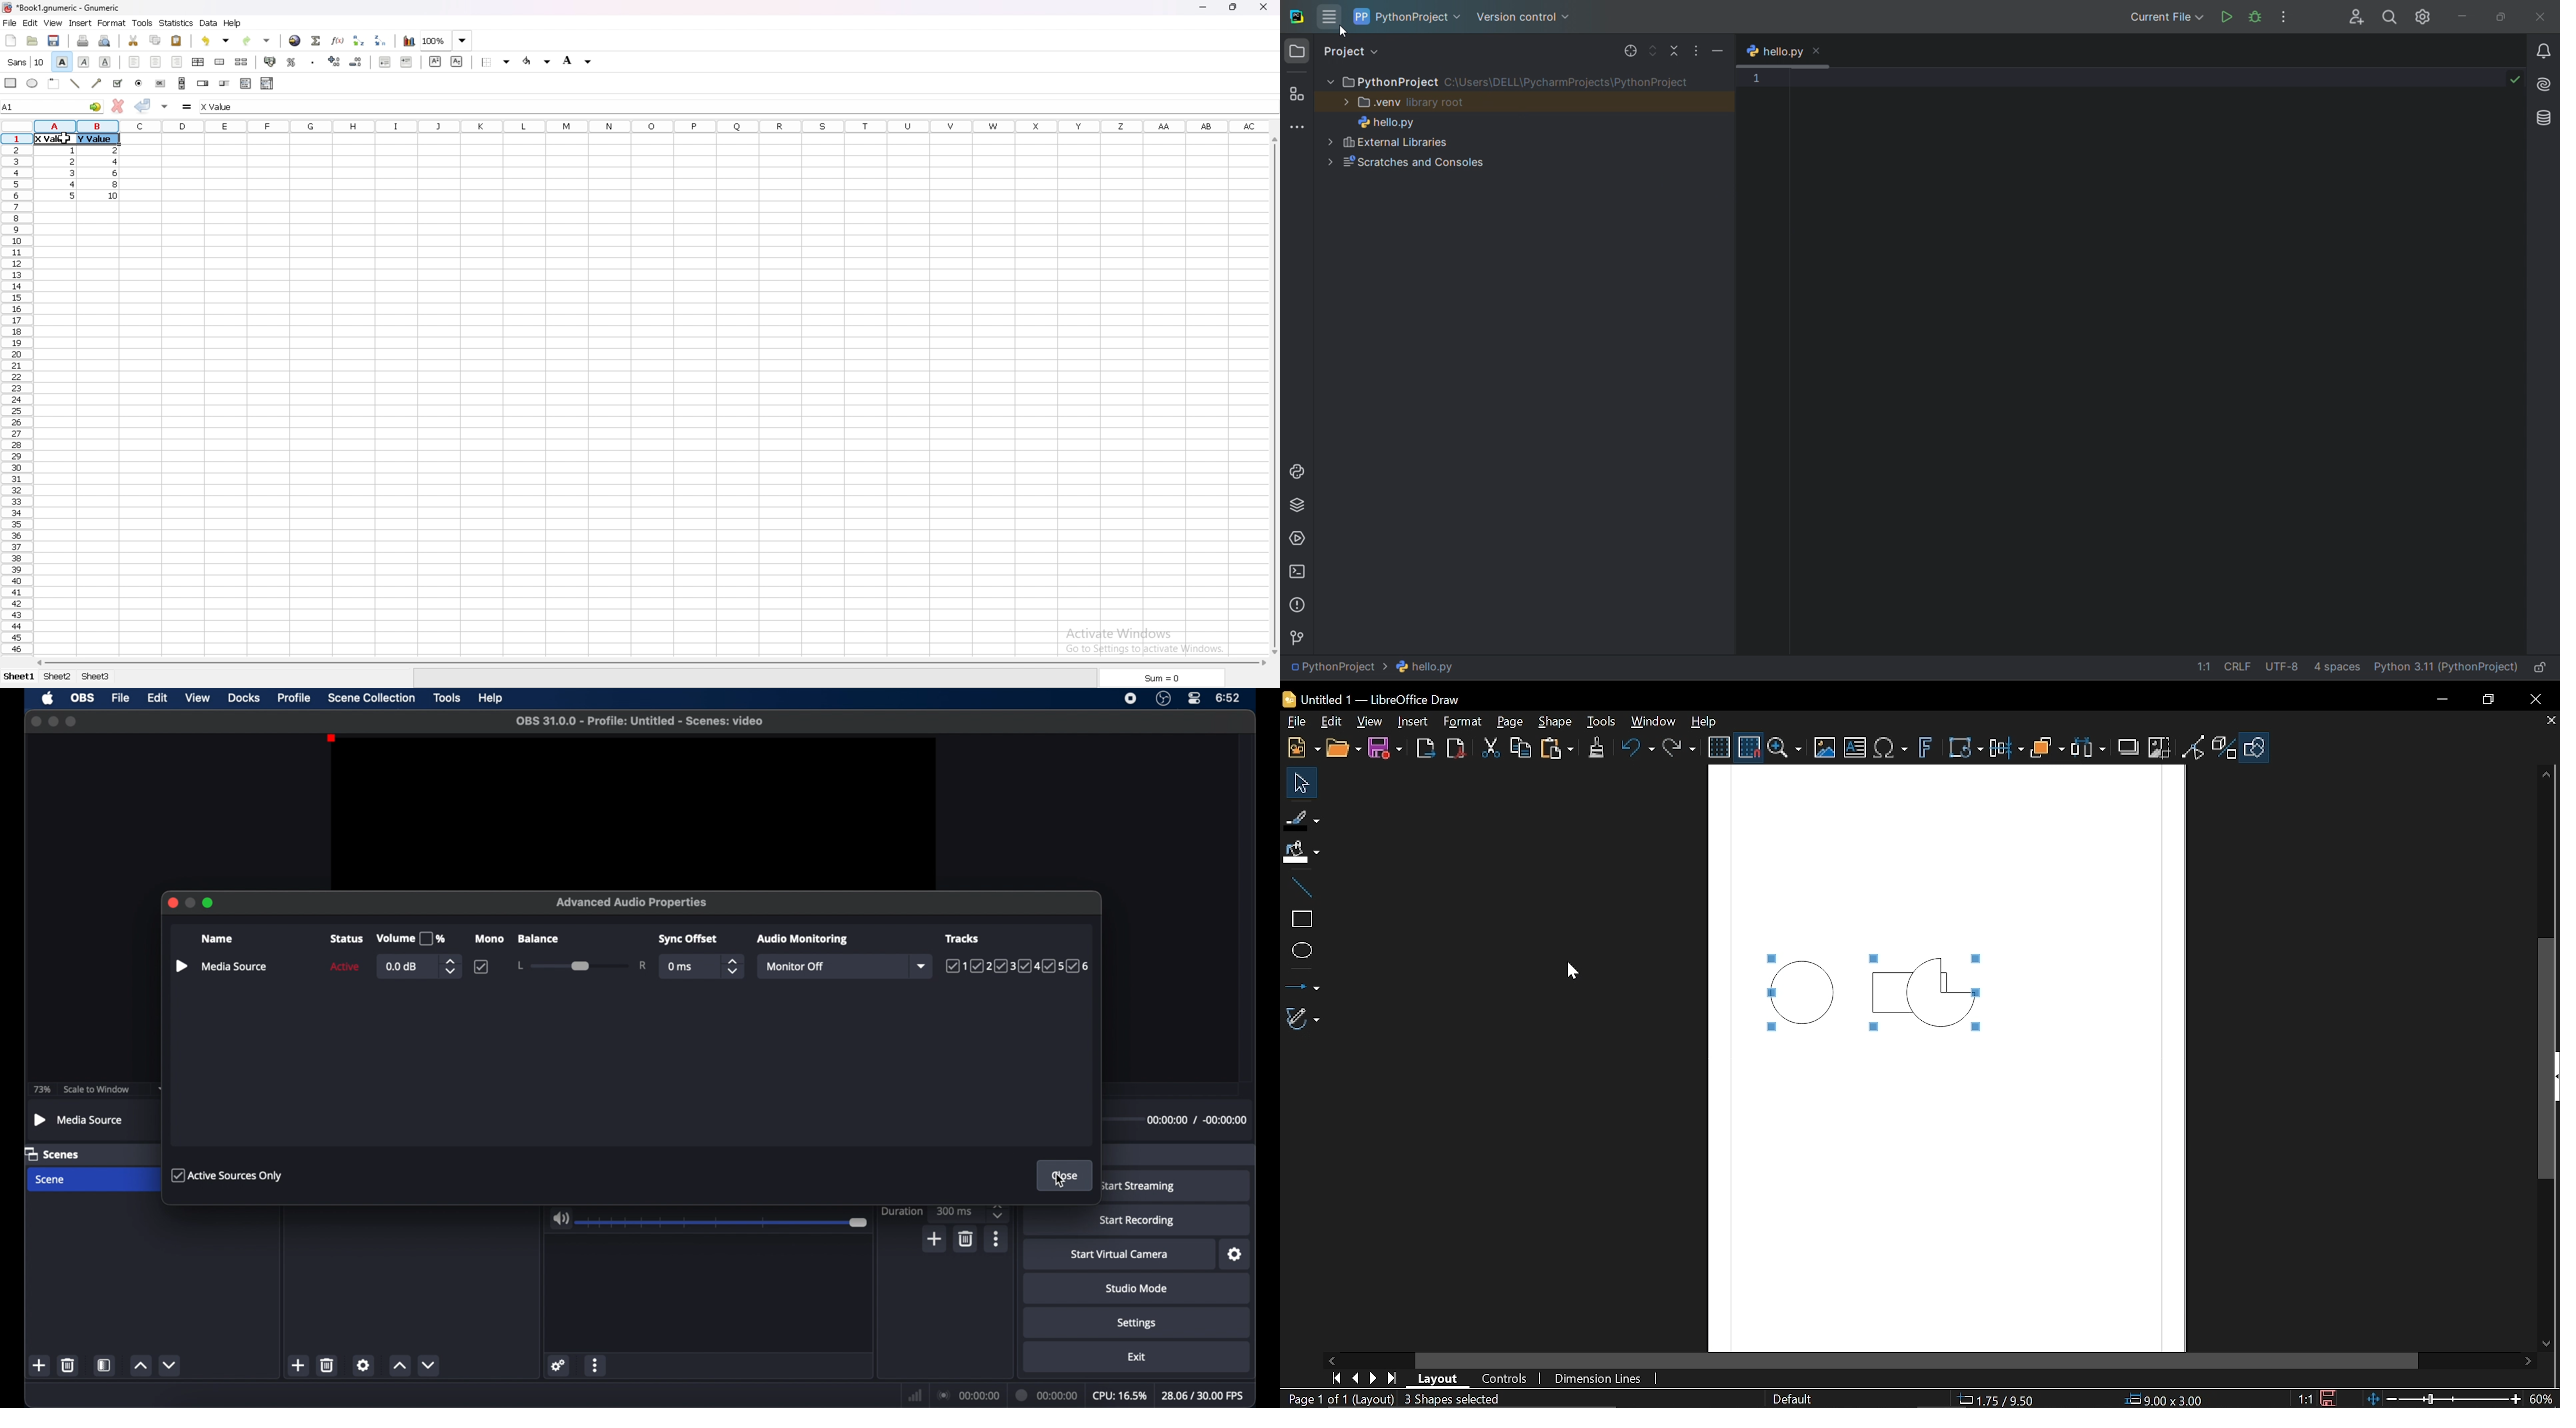  I want to click on profile, so click(295, 698).